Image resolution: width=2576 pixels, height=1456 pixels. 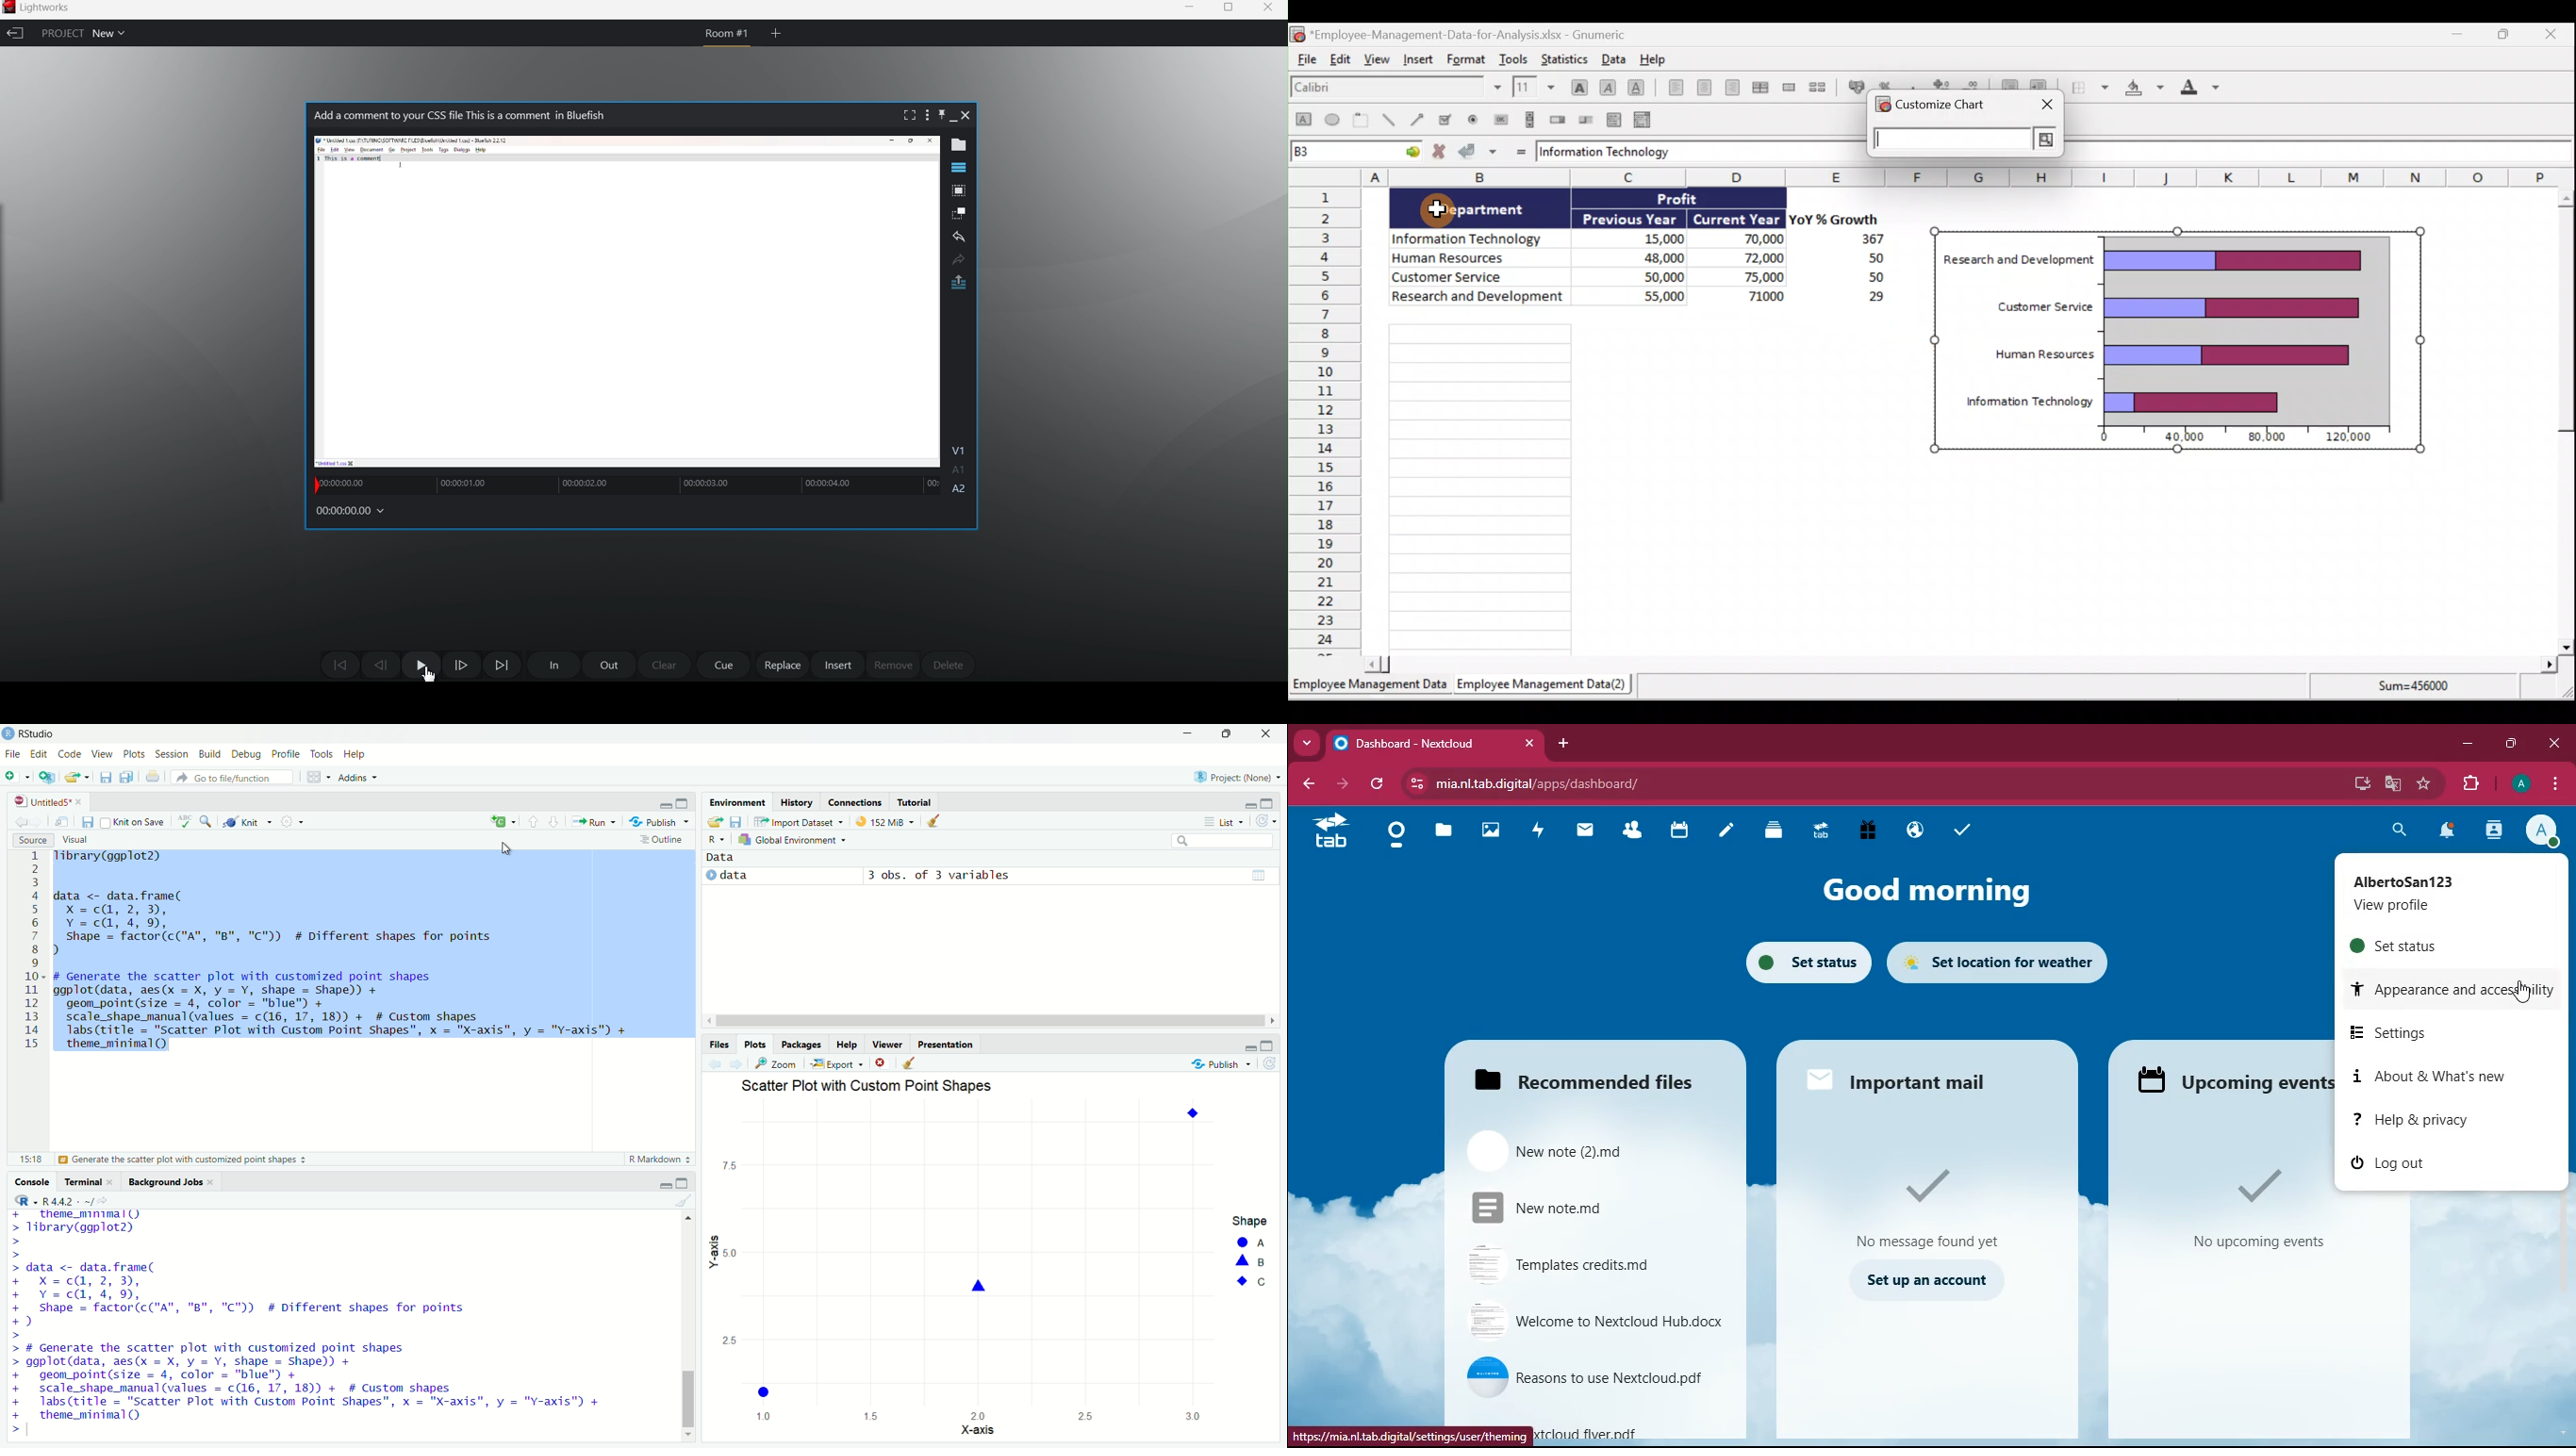 I want to click on Check spelling in the document, so click(x=184, y=821).